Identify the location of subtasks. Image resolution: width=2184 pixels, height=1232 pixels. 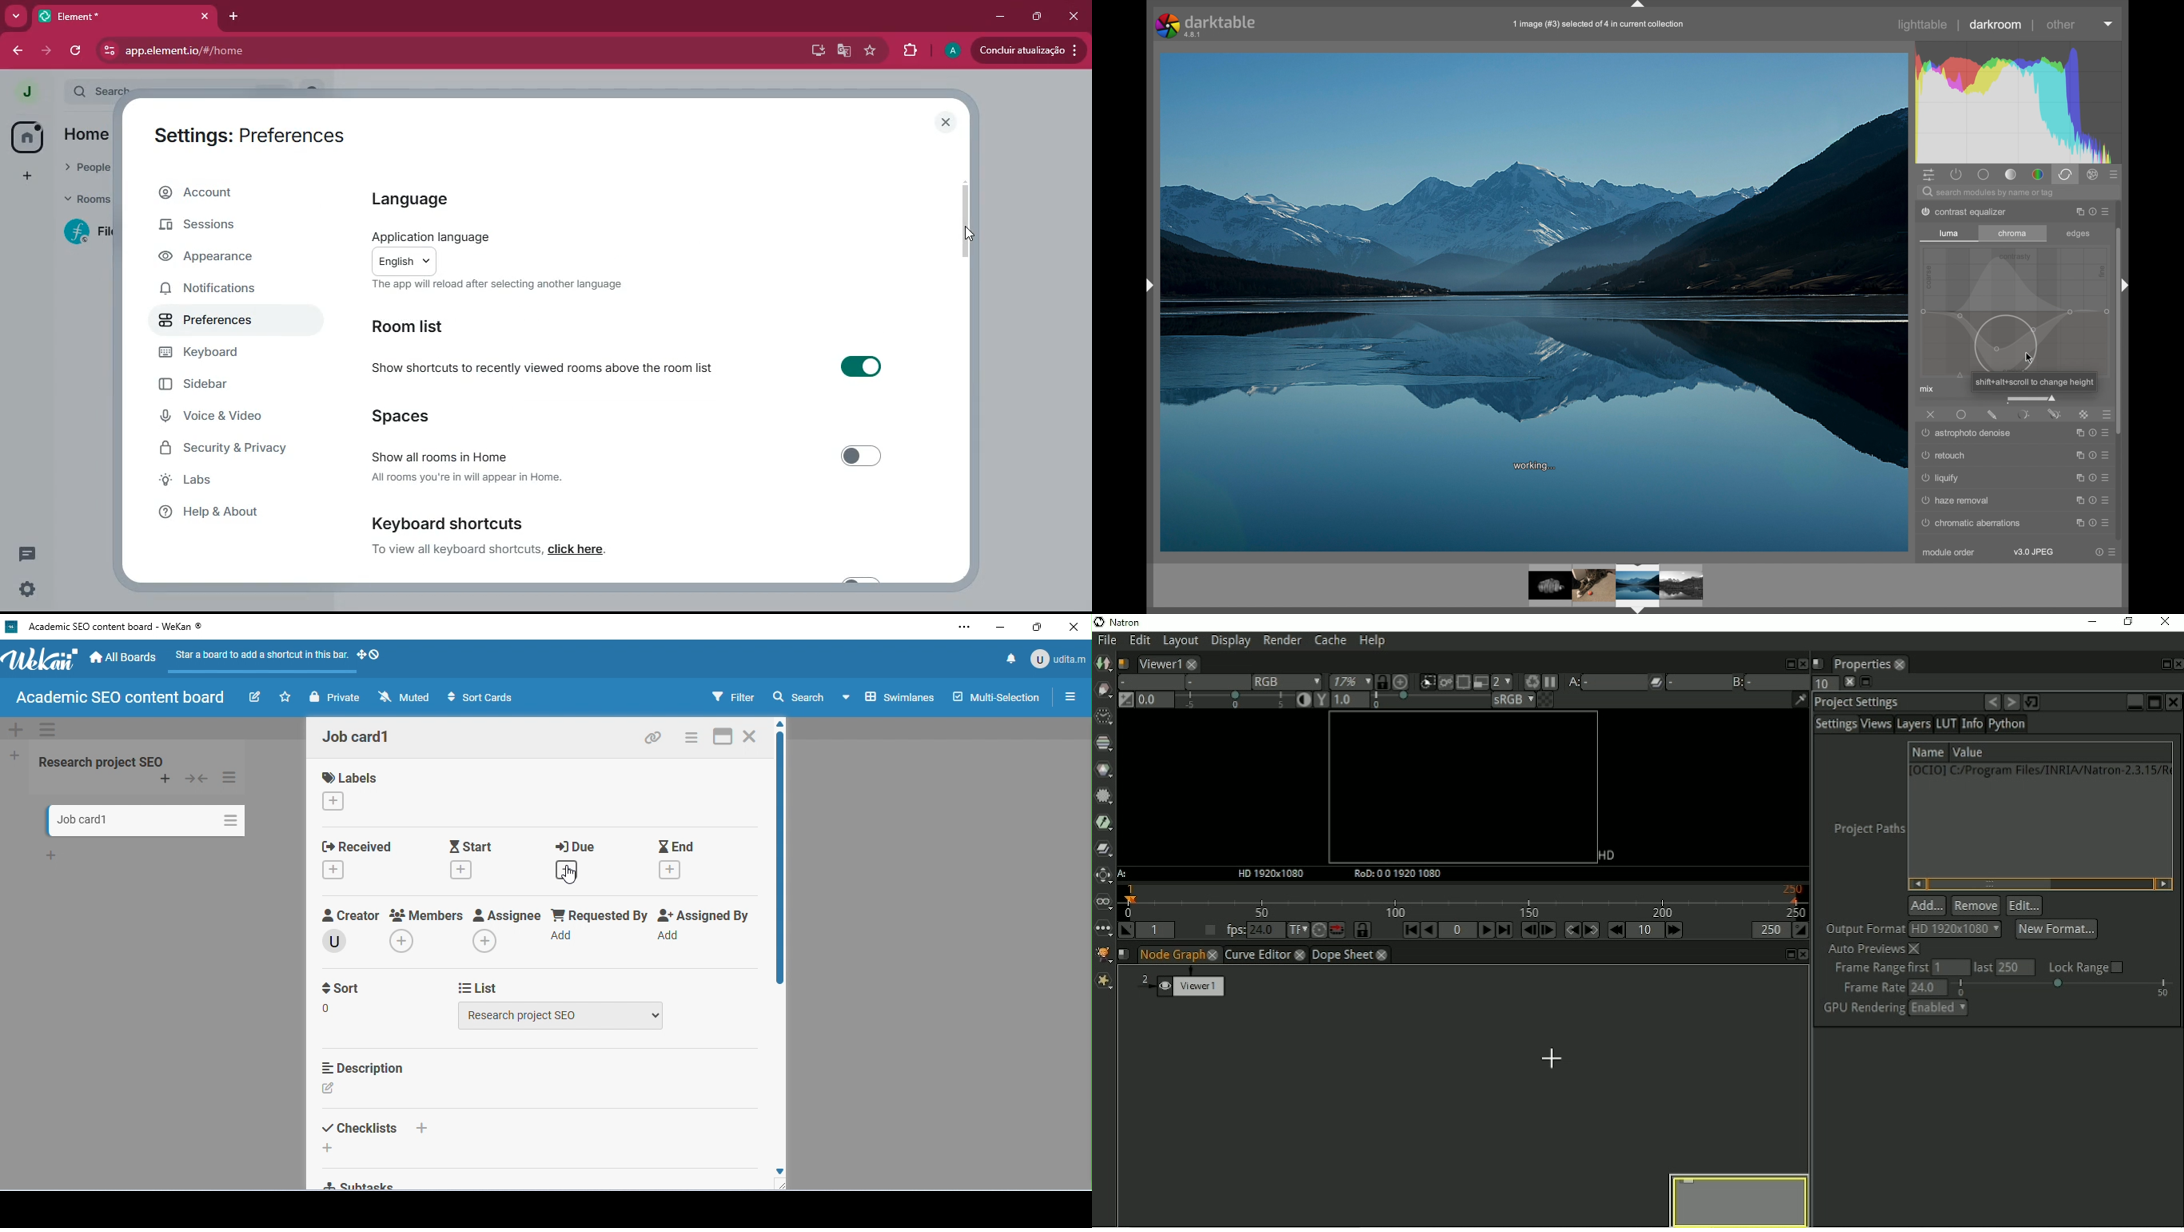
(361, 1185).